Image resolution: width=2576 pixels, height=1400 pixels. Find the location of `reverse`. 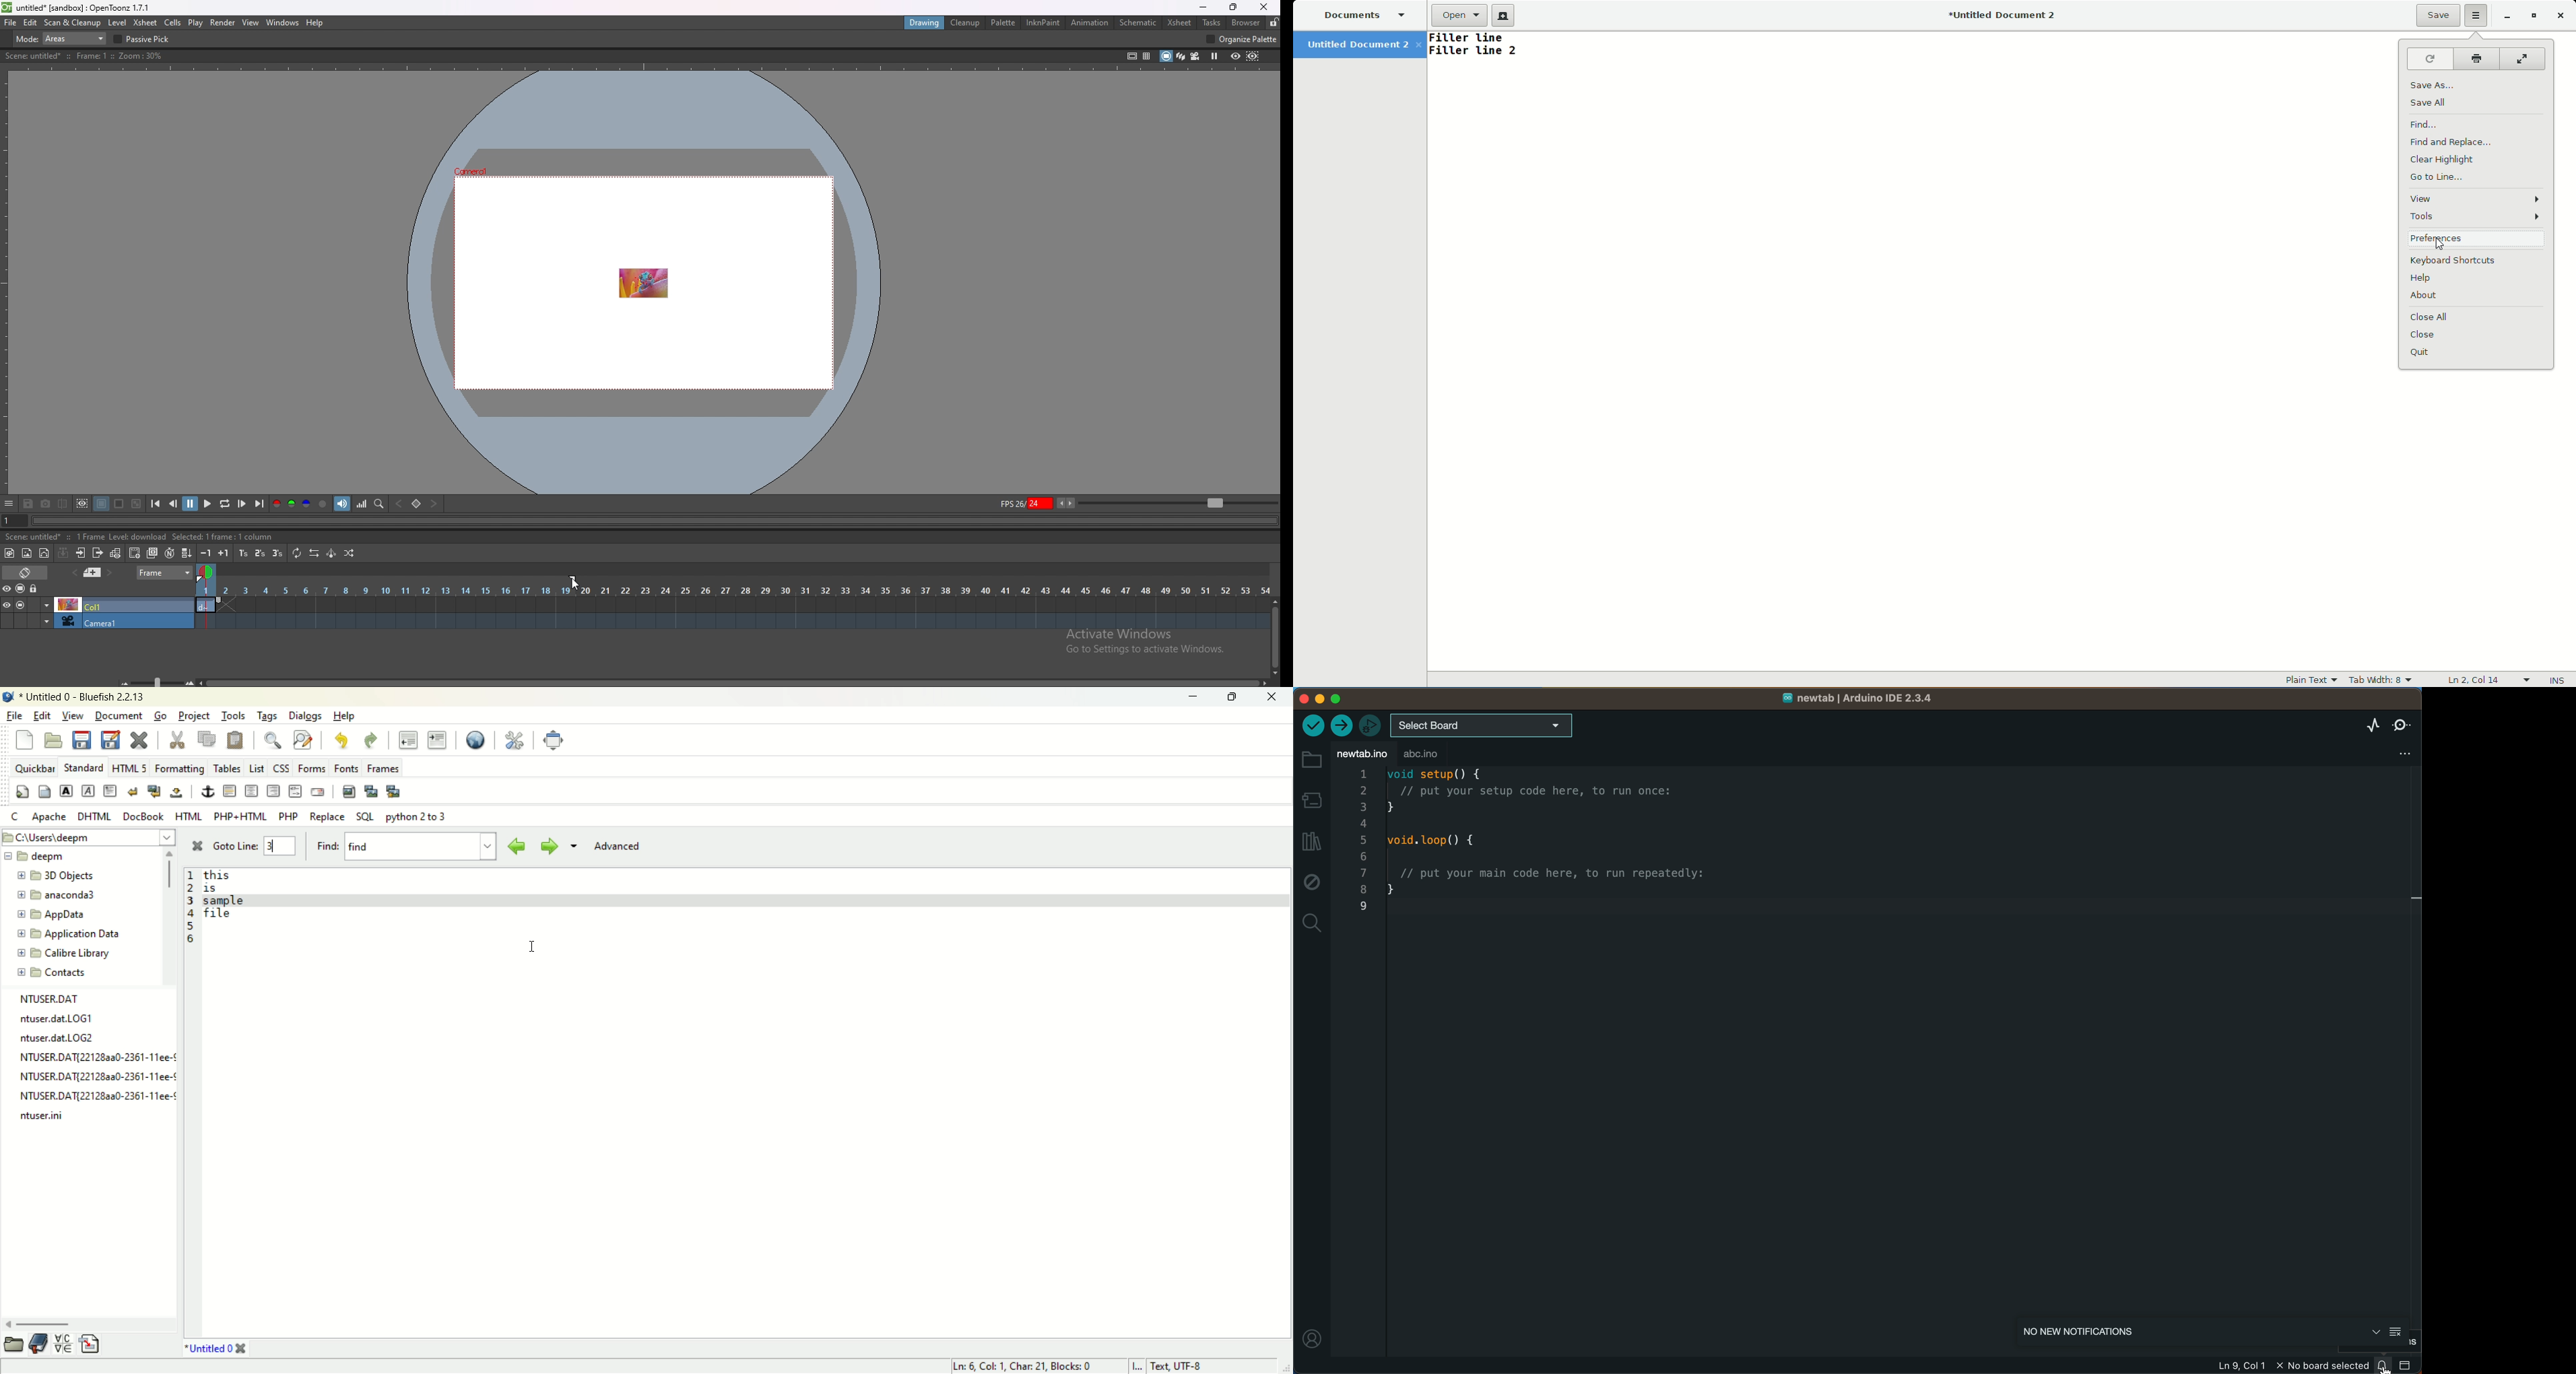

reverse is located at coordinates (315, 553).